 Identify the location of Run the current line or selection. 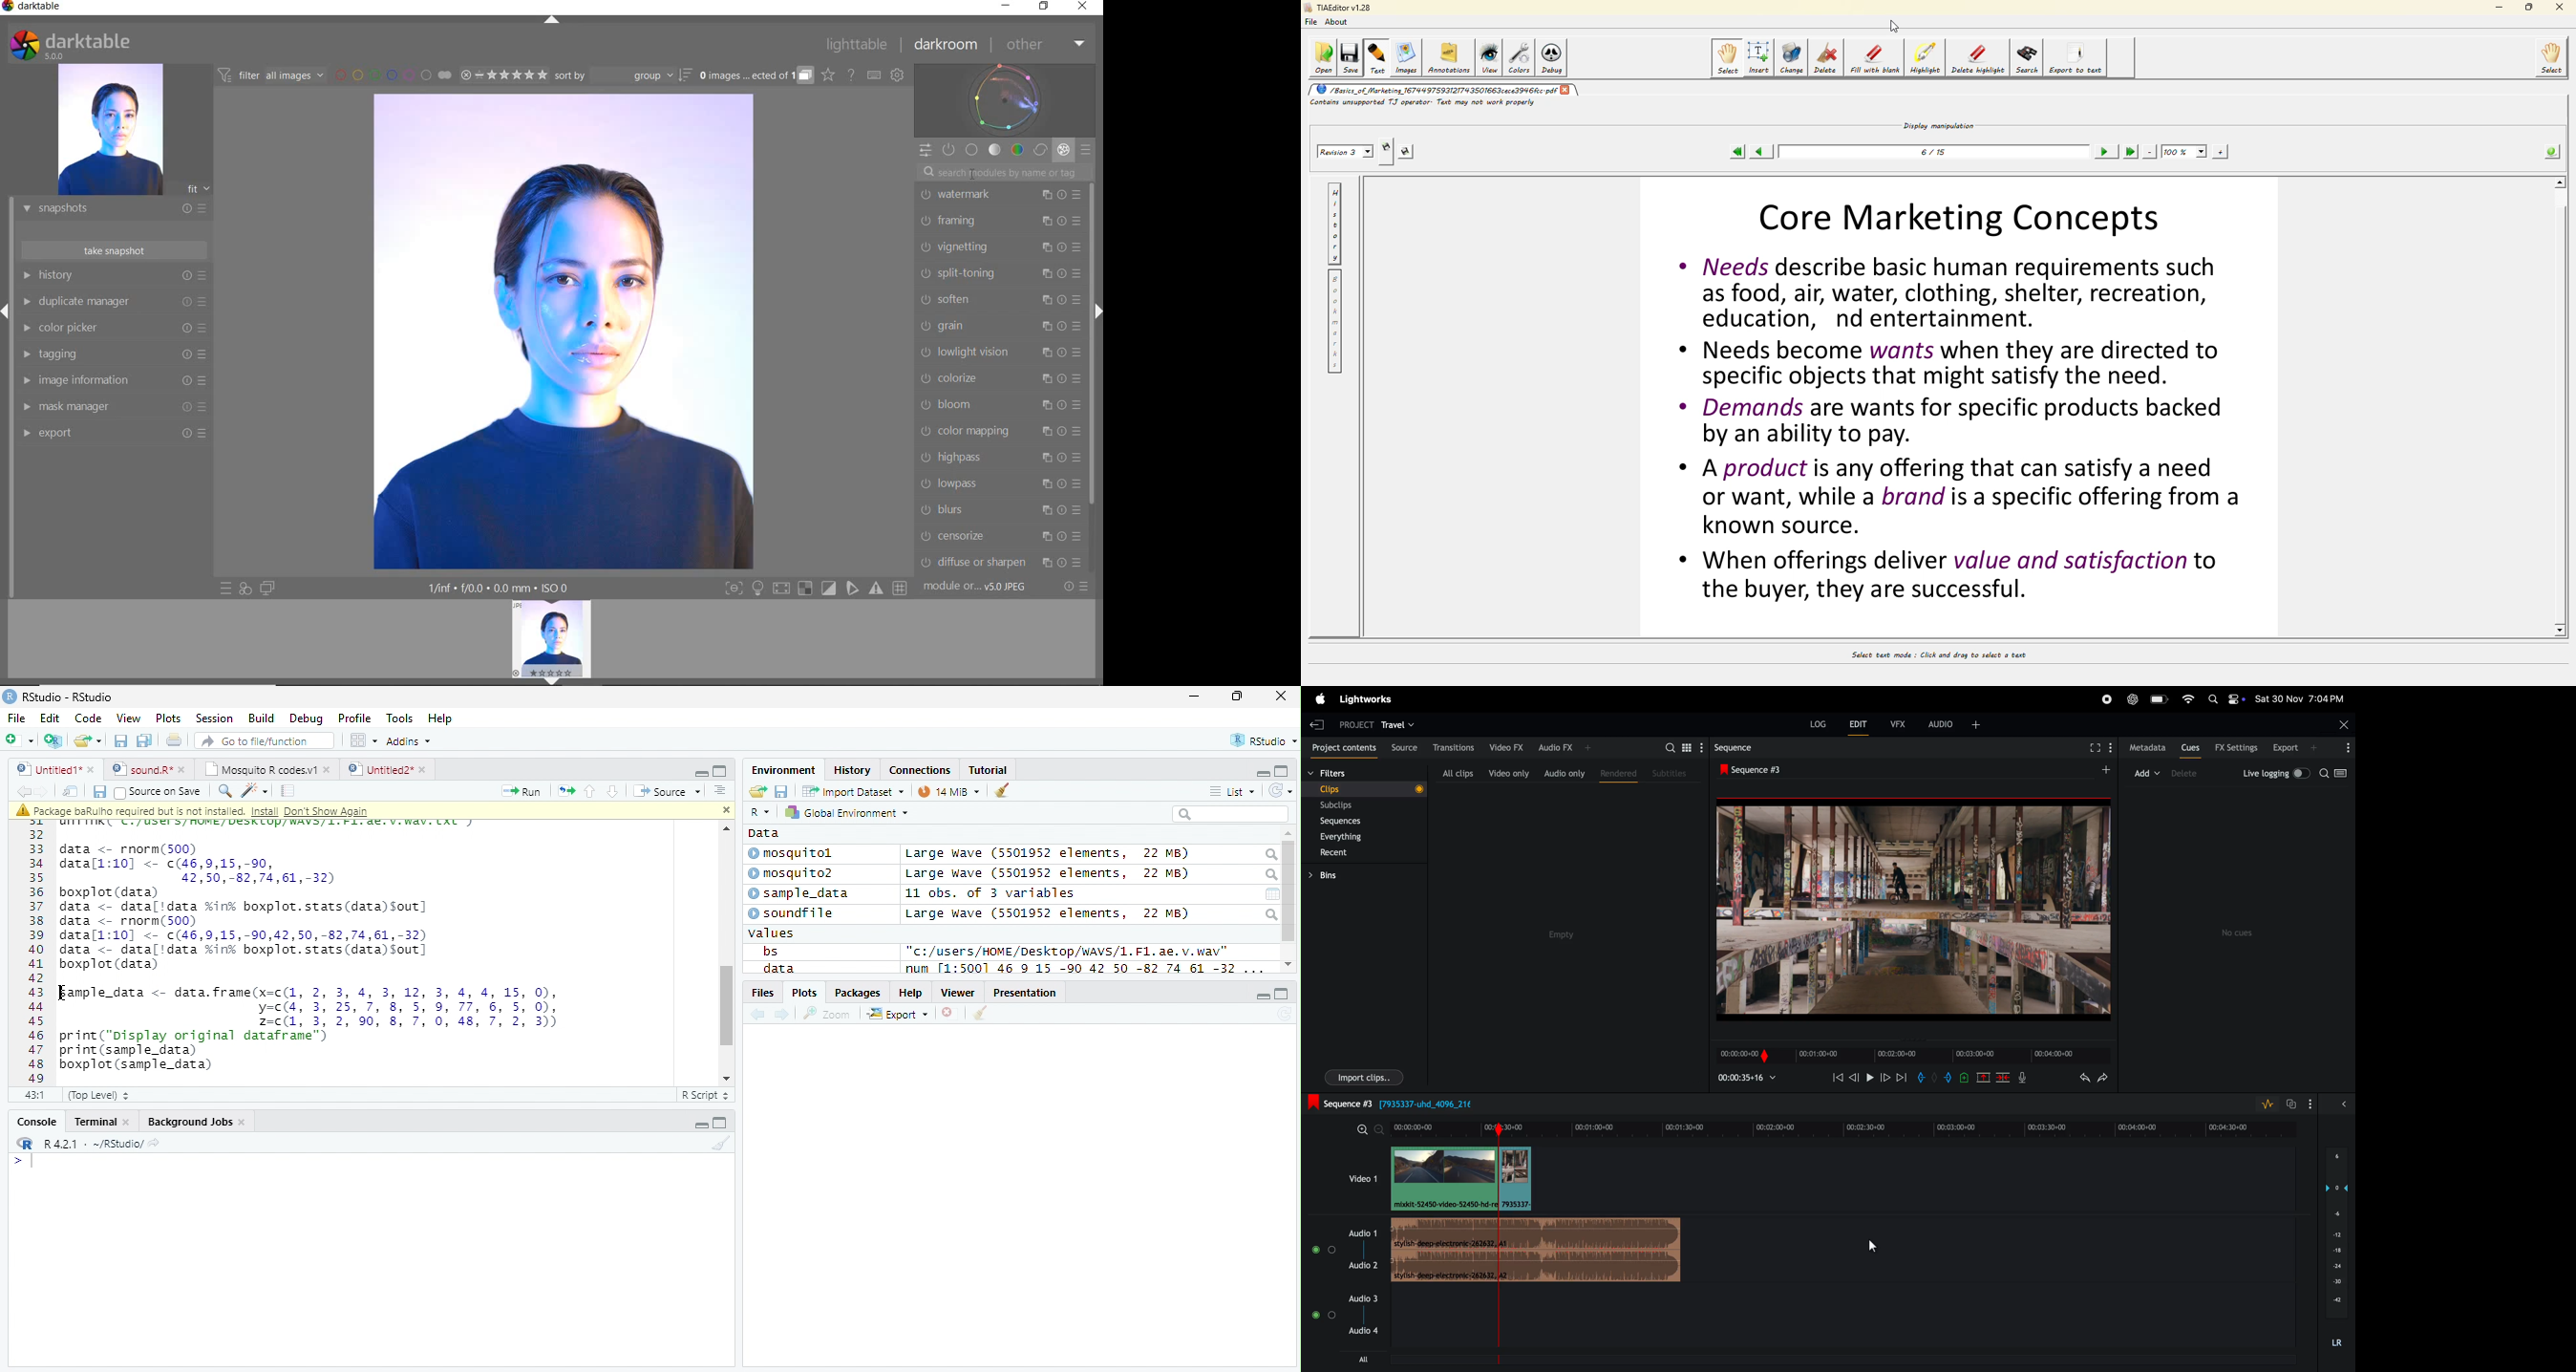
(522, 792).